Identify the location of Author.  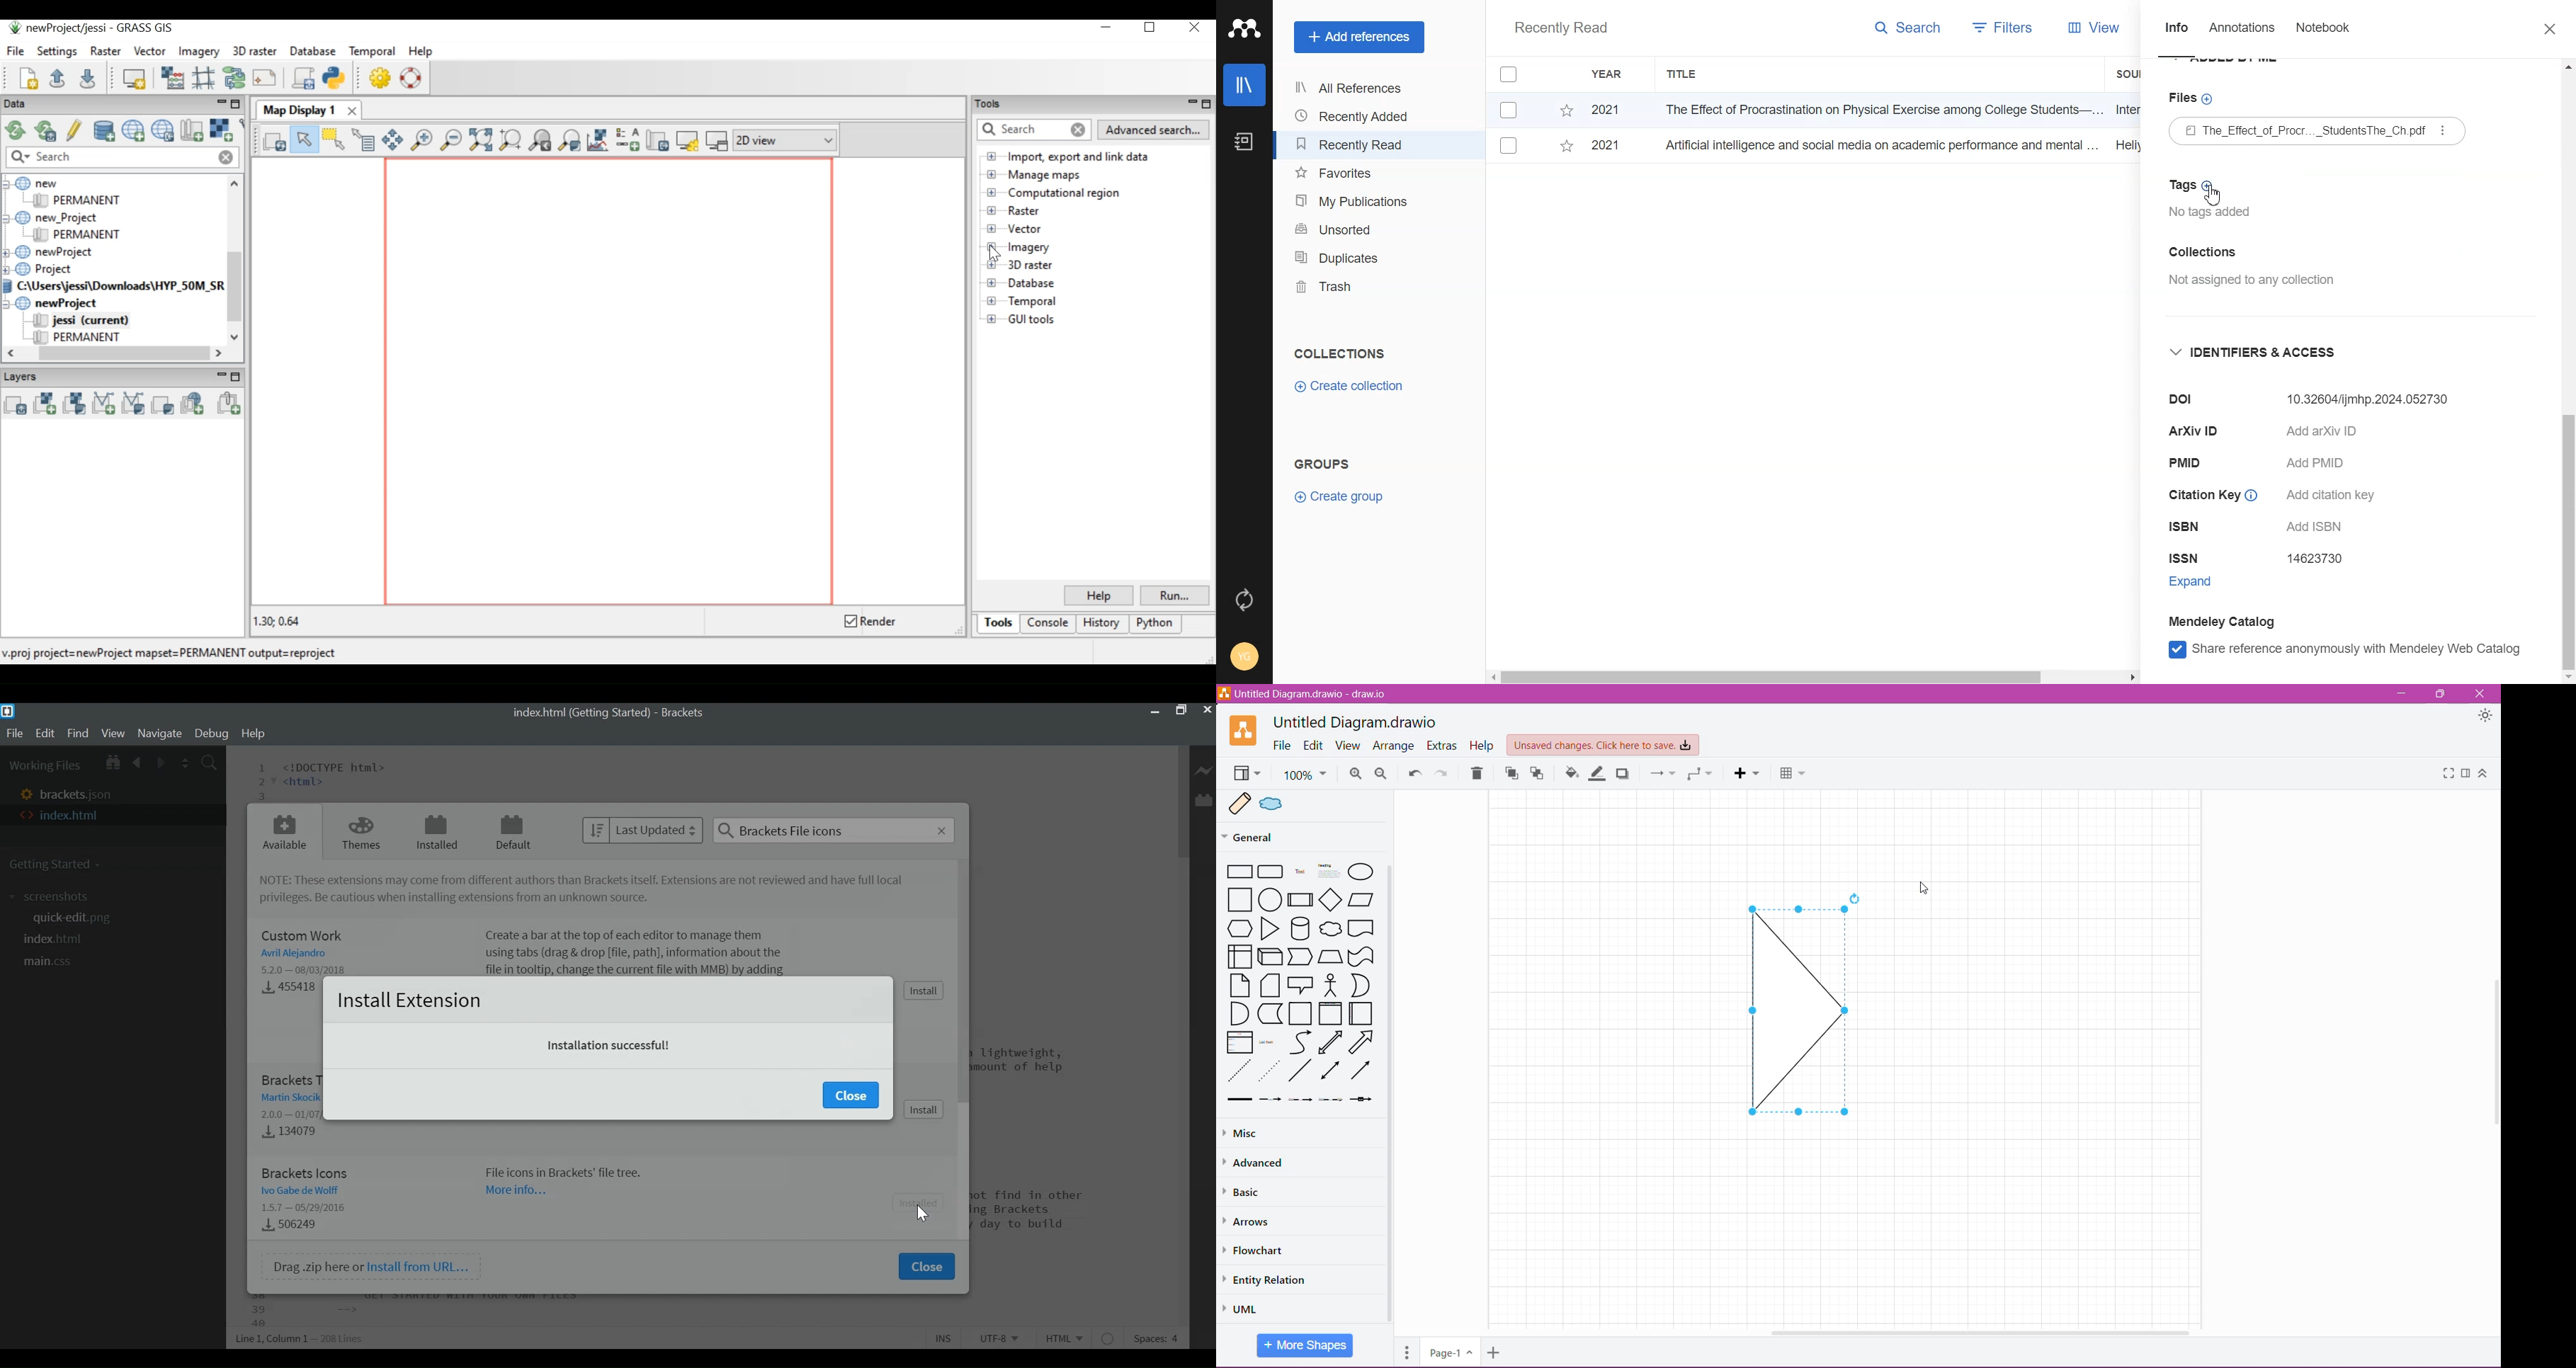
(291, 954).